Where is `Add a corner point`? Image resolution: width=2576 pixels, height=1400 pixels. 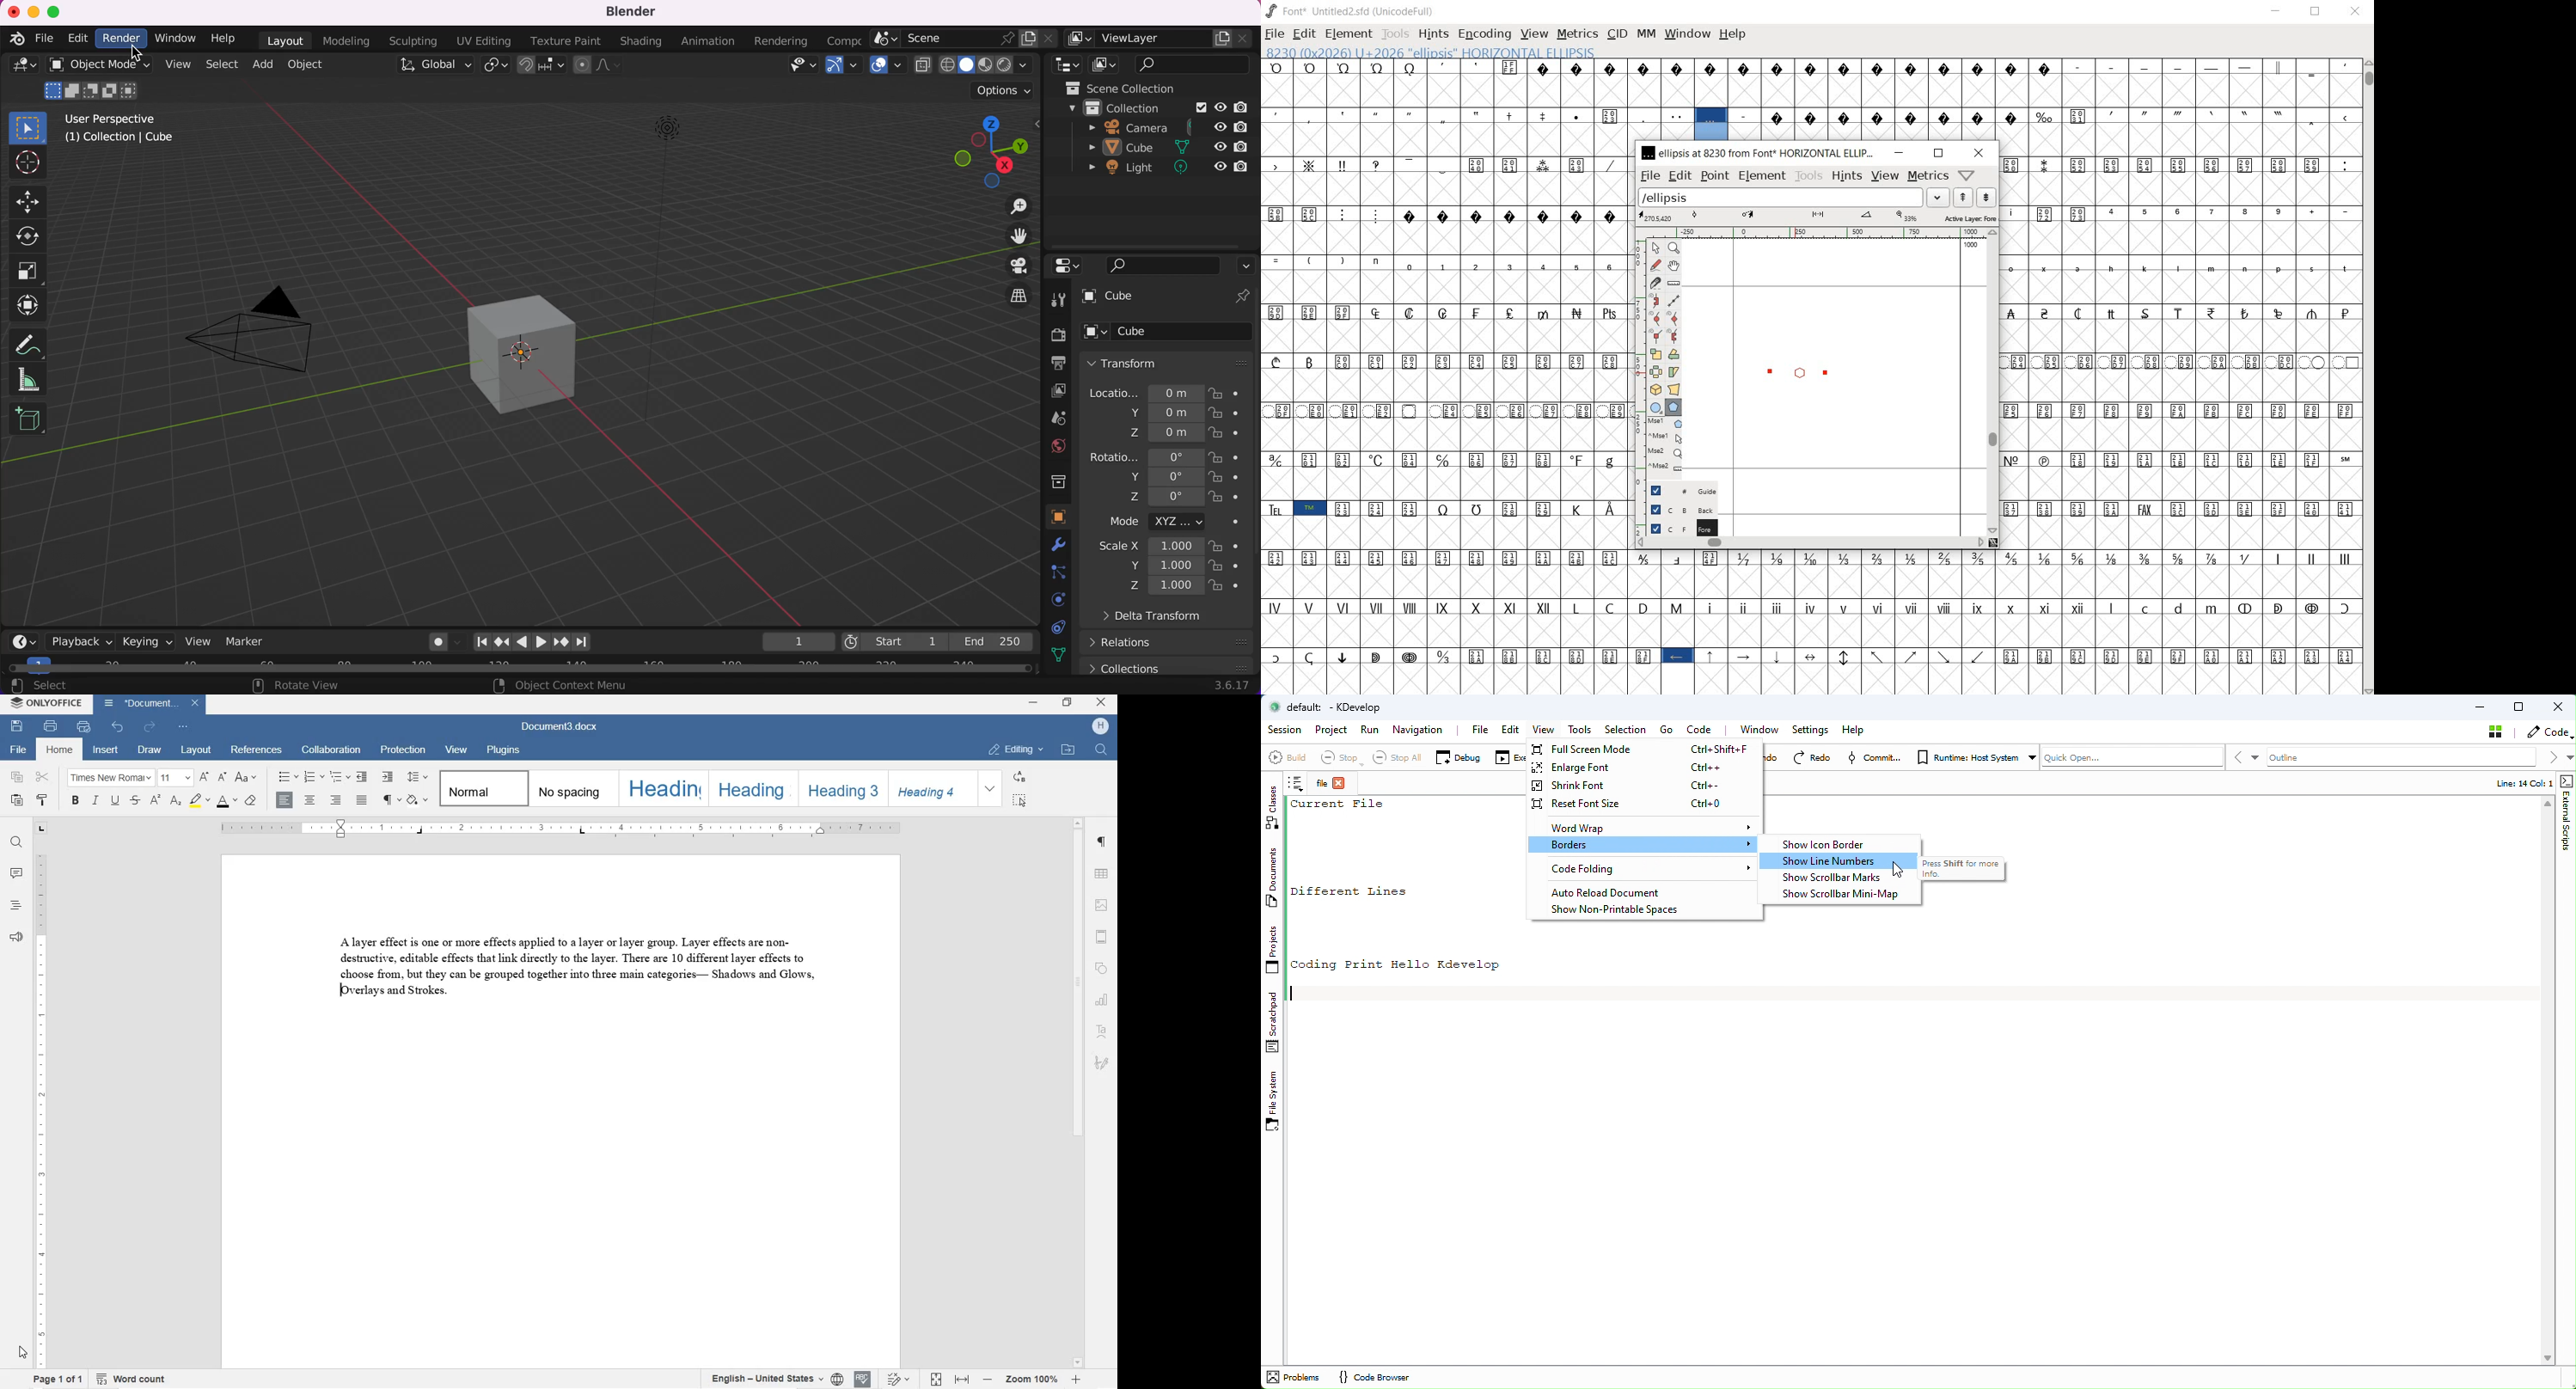
Add a corner point is located at coordinates (1655, 336).